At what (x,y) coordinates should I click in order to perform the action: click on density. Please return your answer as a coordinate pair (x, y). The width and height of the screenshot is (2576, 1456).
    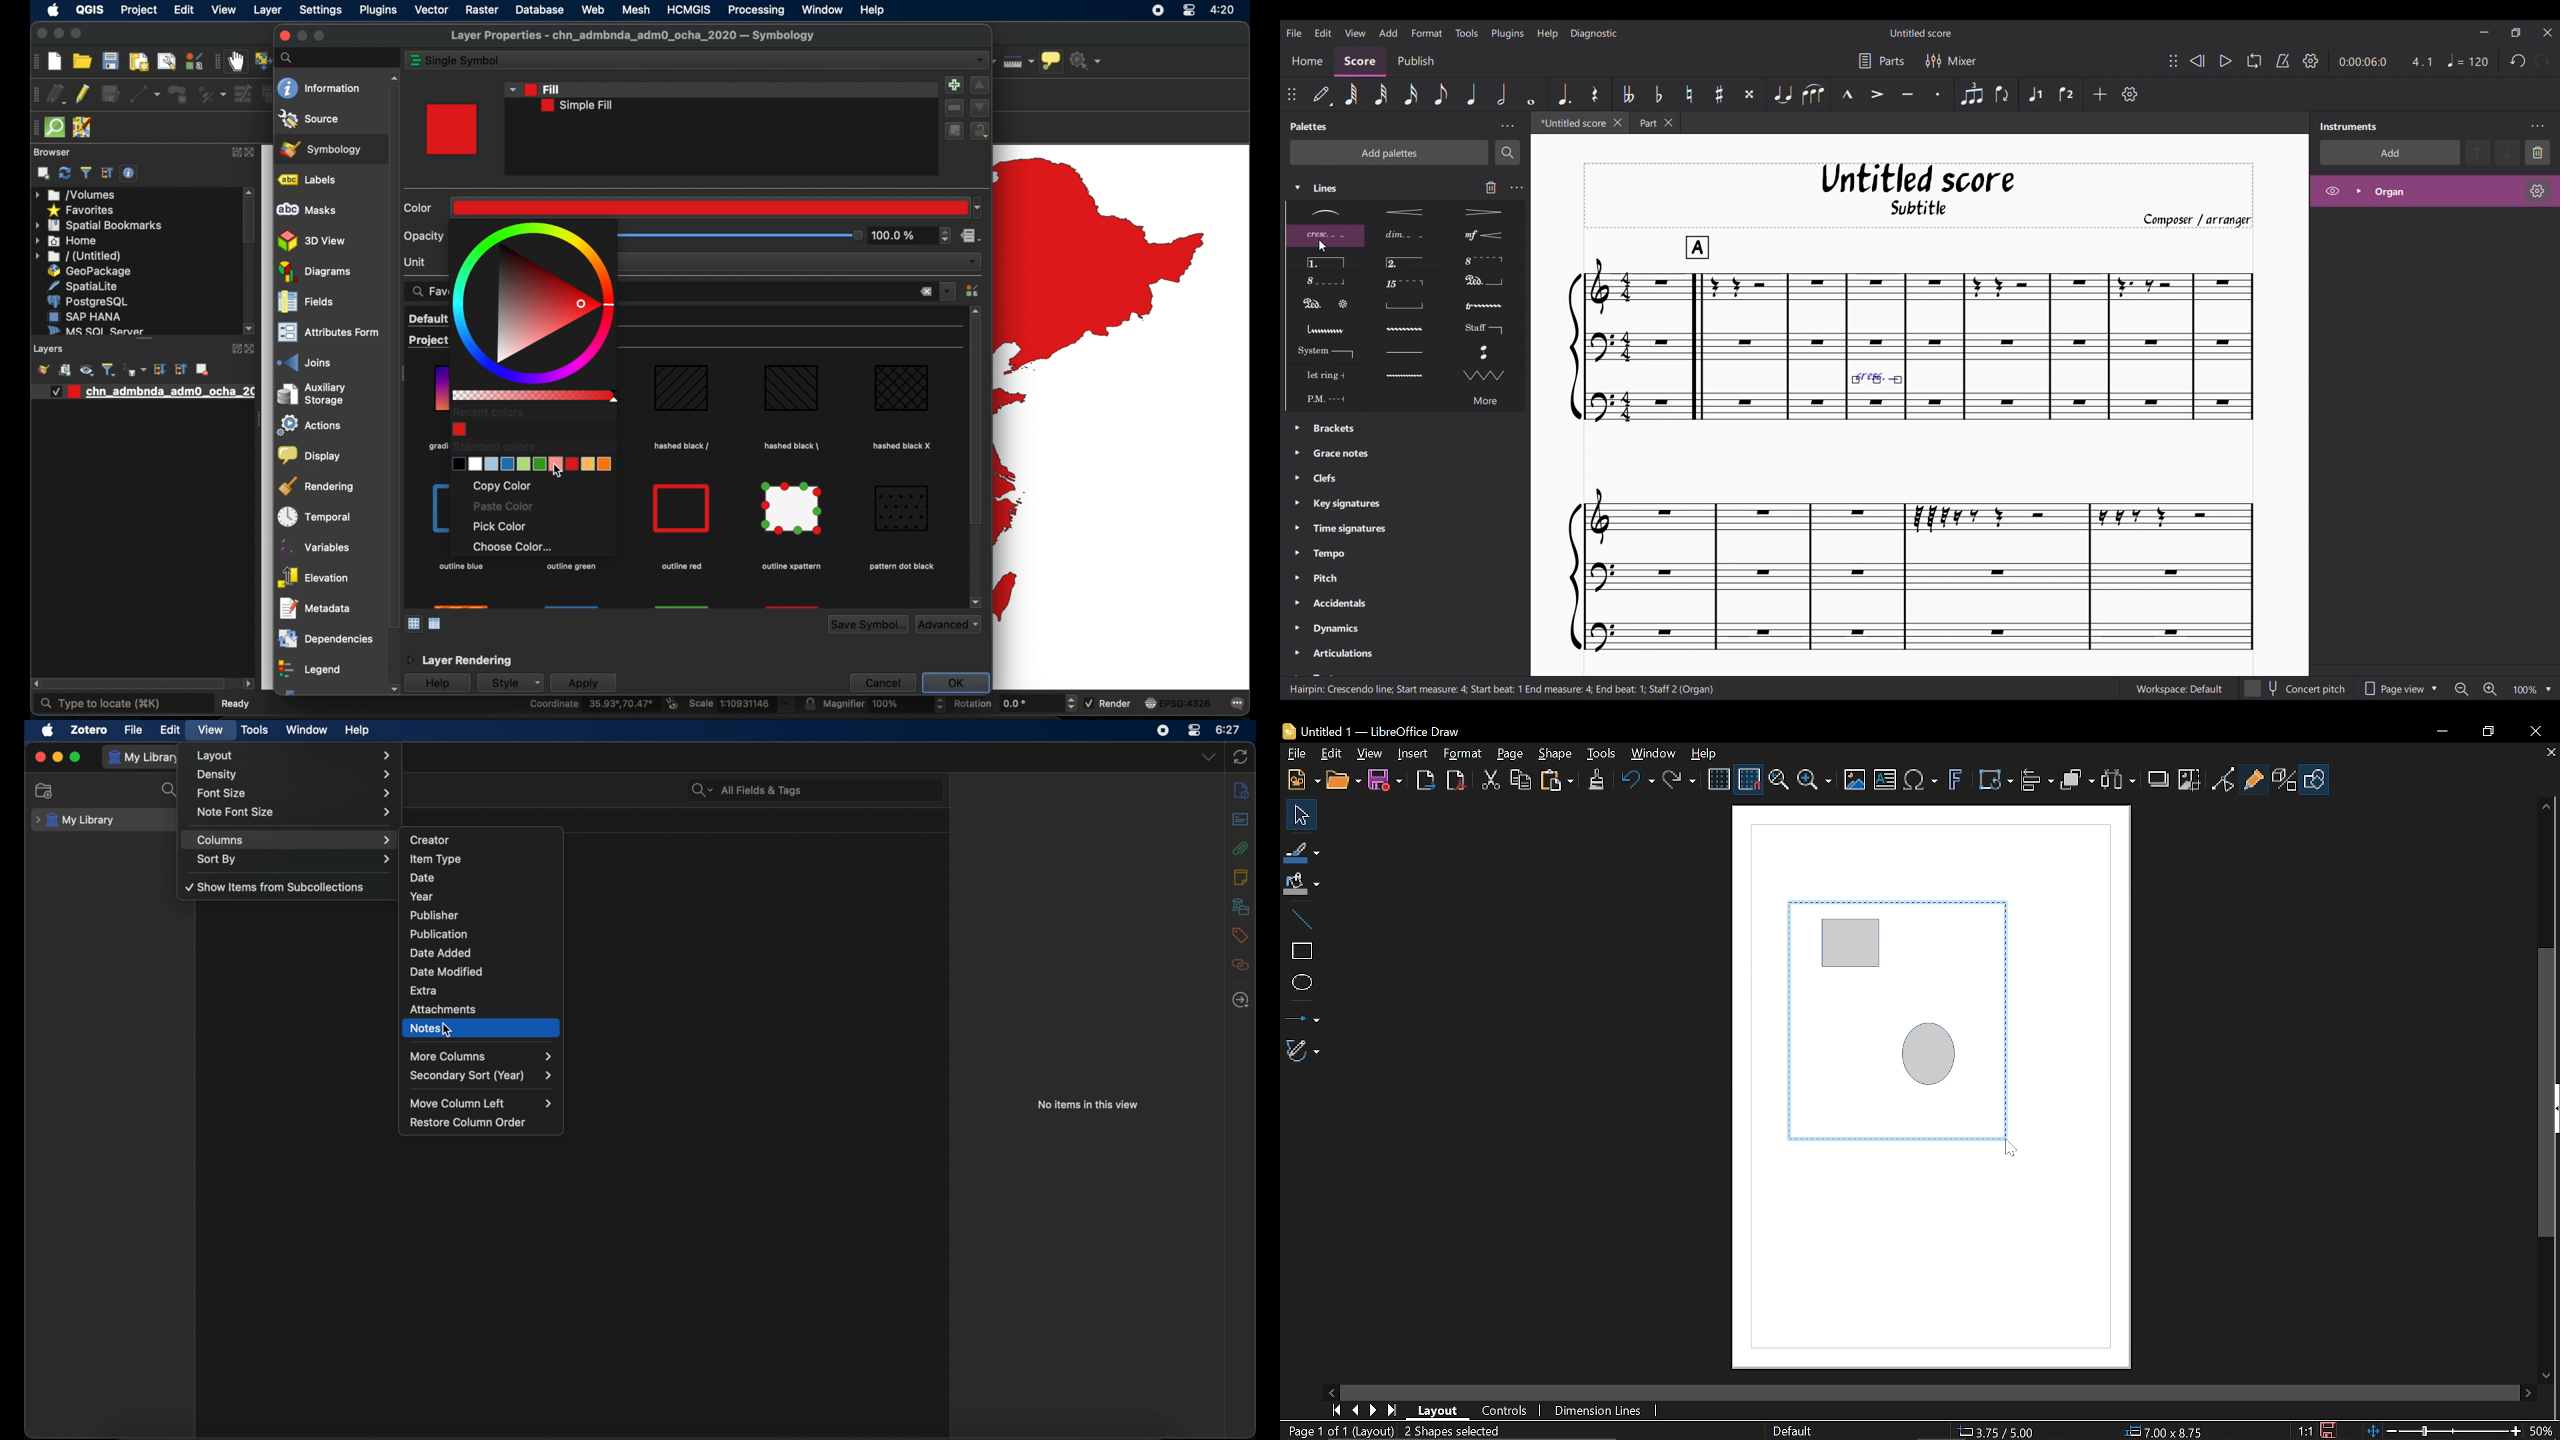
    Looking at the image, I should click on (295, 775).